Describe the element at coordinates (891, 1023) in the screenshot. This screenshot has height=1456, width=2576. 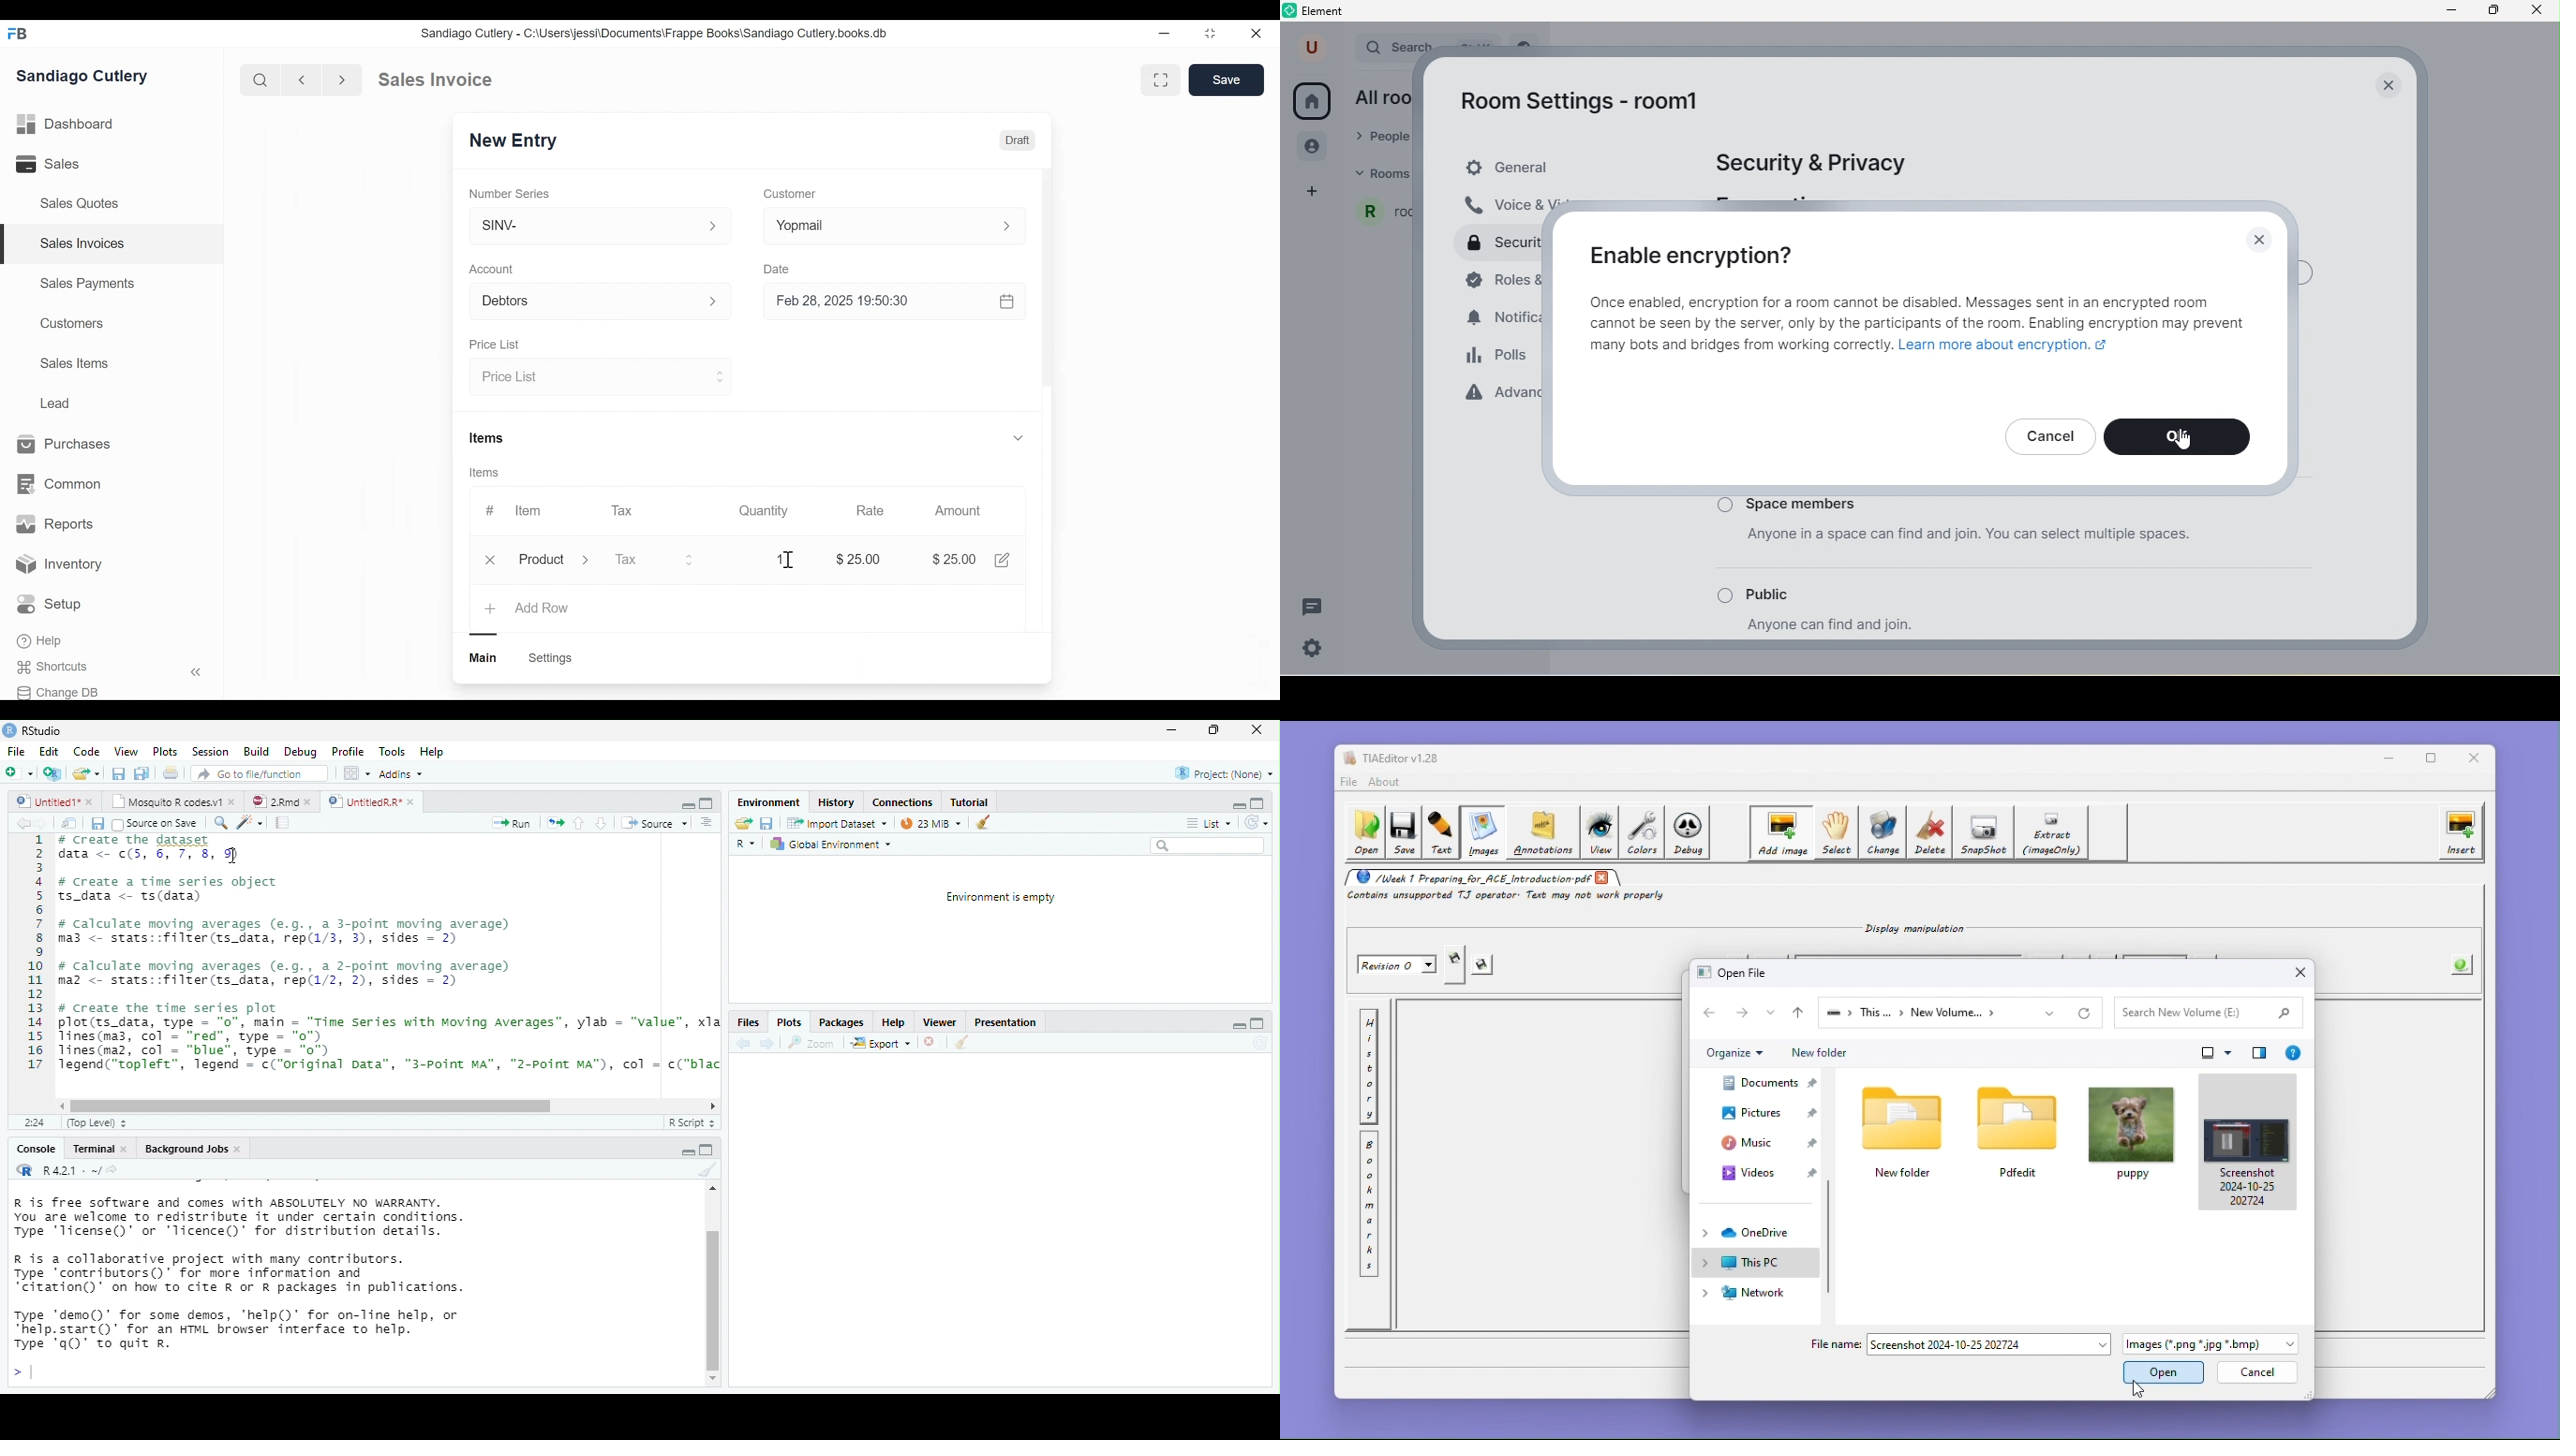
I see `Help` at that location.